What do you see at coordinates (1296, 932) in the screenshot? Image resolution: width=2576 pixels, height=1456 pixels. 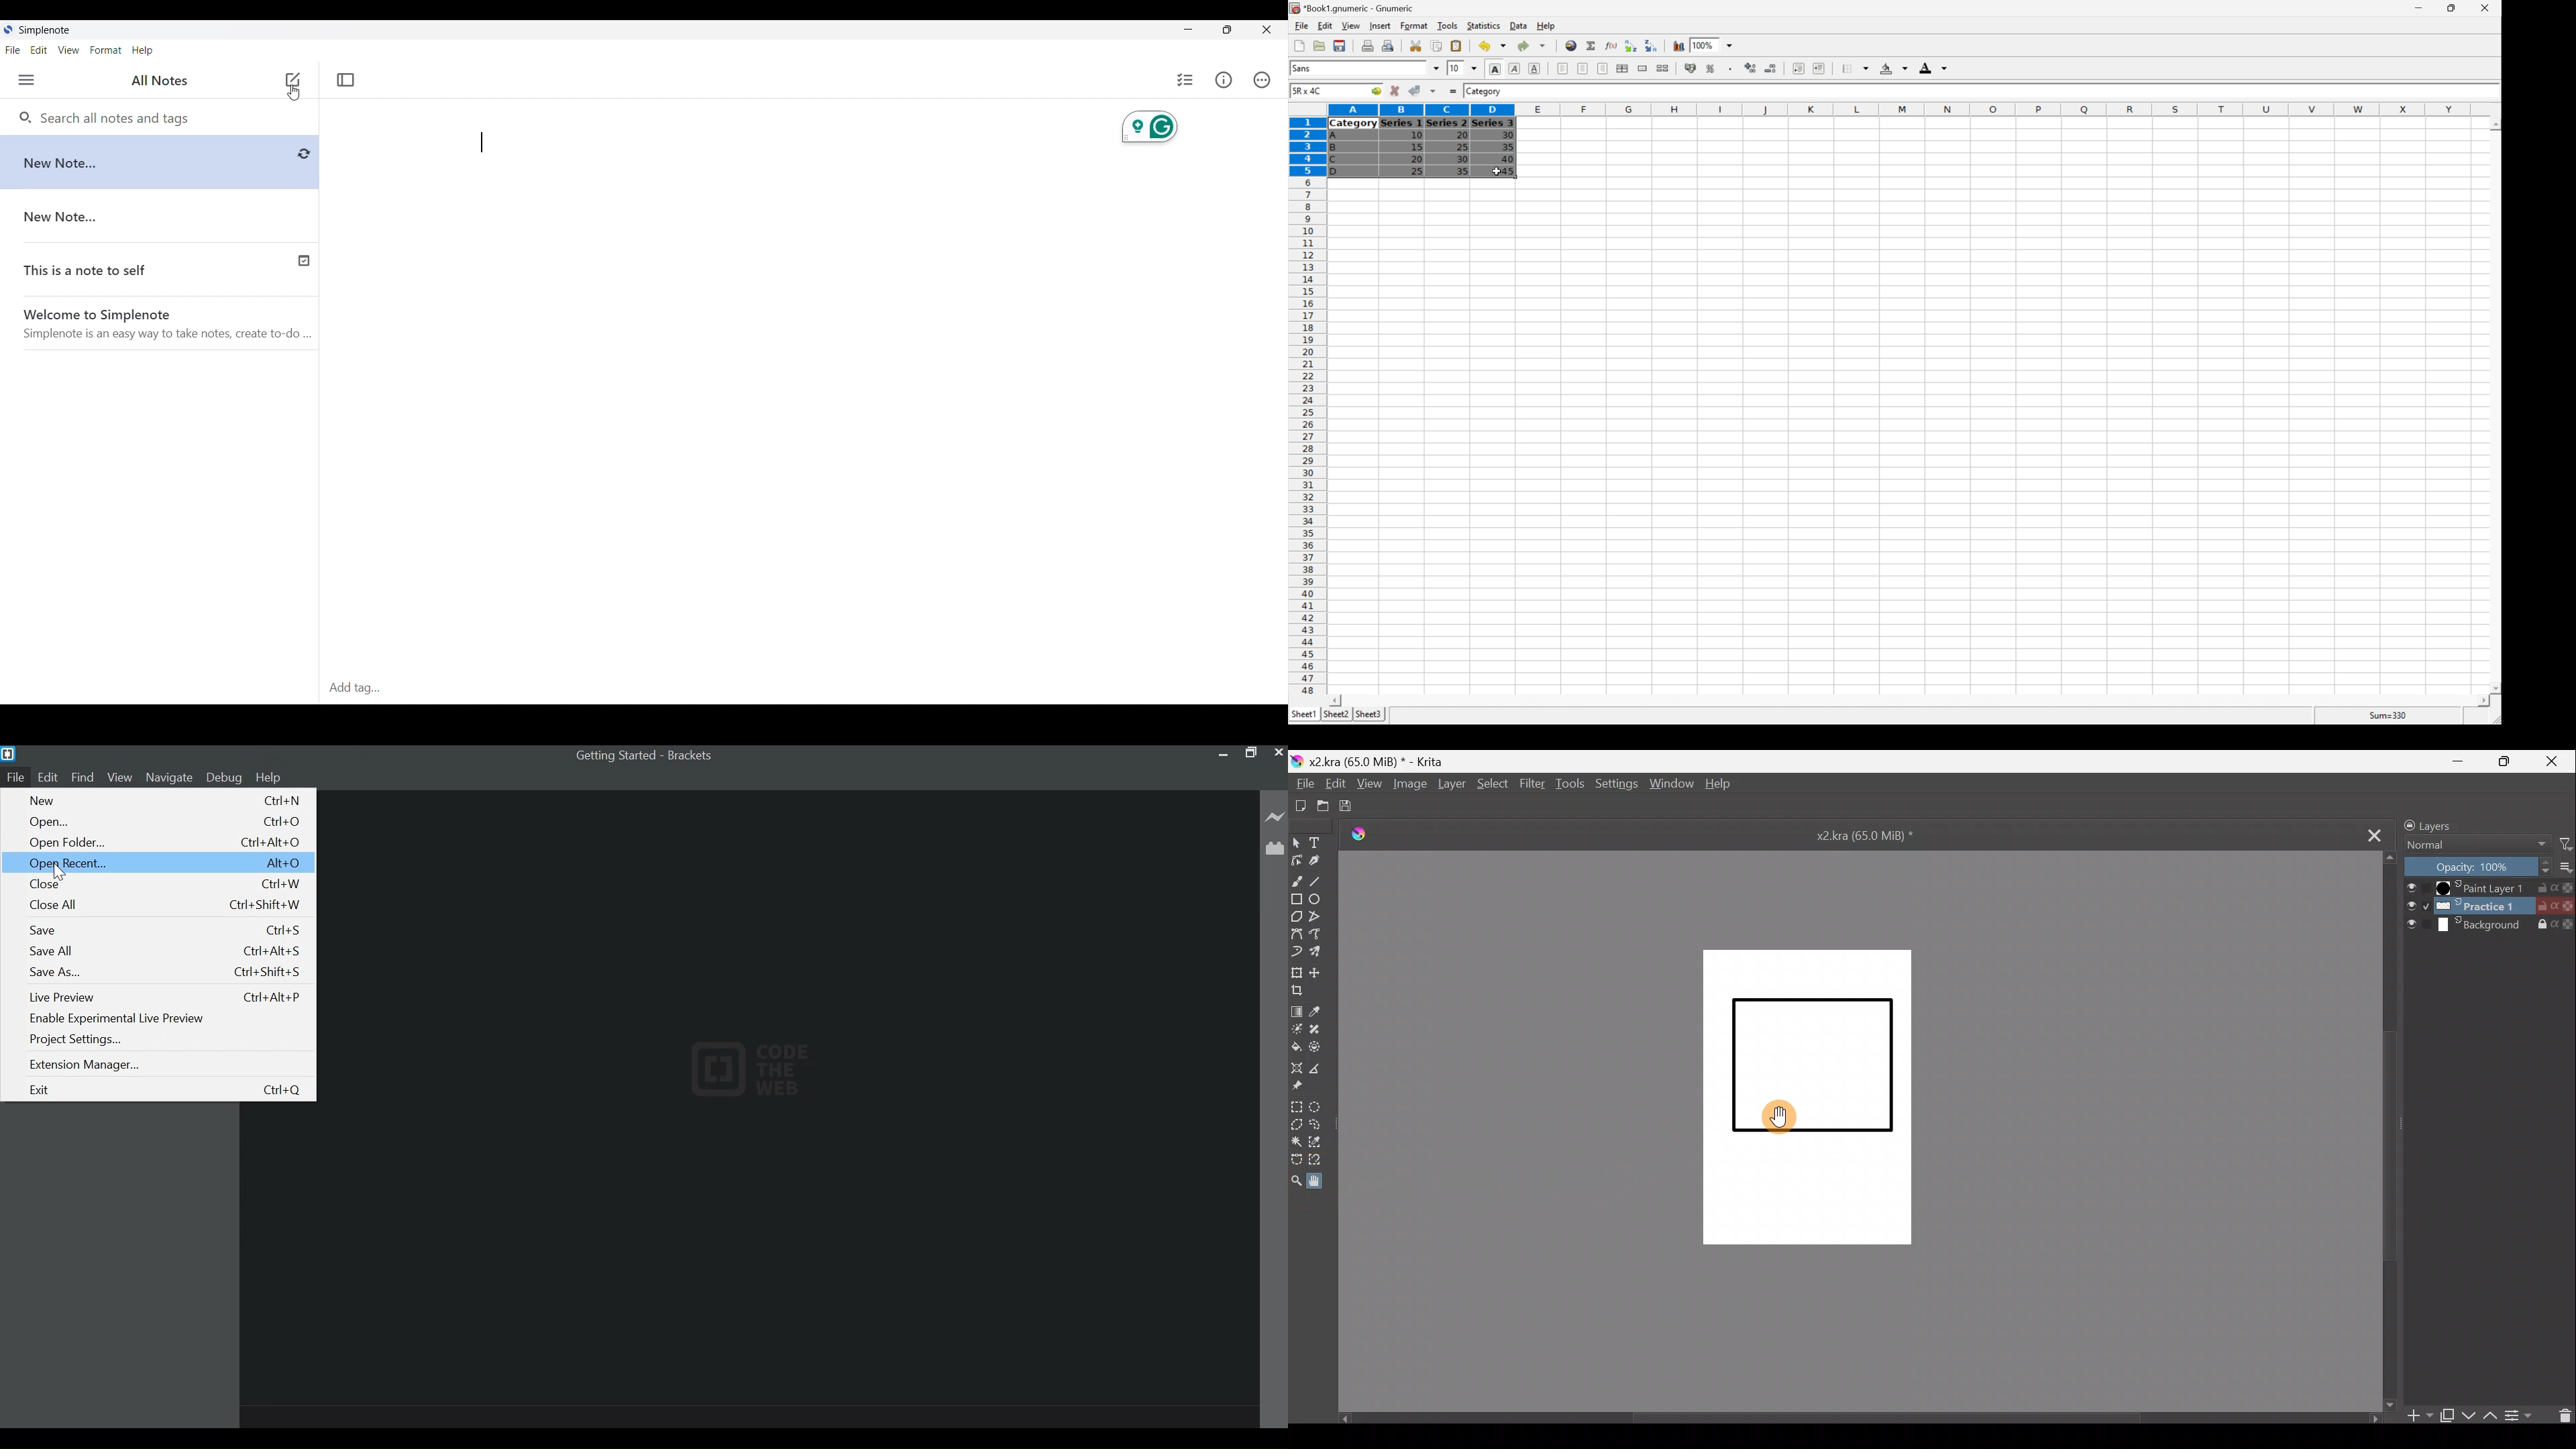 I see `Bezier curve tool` at bounding box center [1296, 932].